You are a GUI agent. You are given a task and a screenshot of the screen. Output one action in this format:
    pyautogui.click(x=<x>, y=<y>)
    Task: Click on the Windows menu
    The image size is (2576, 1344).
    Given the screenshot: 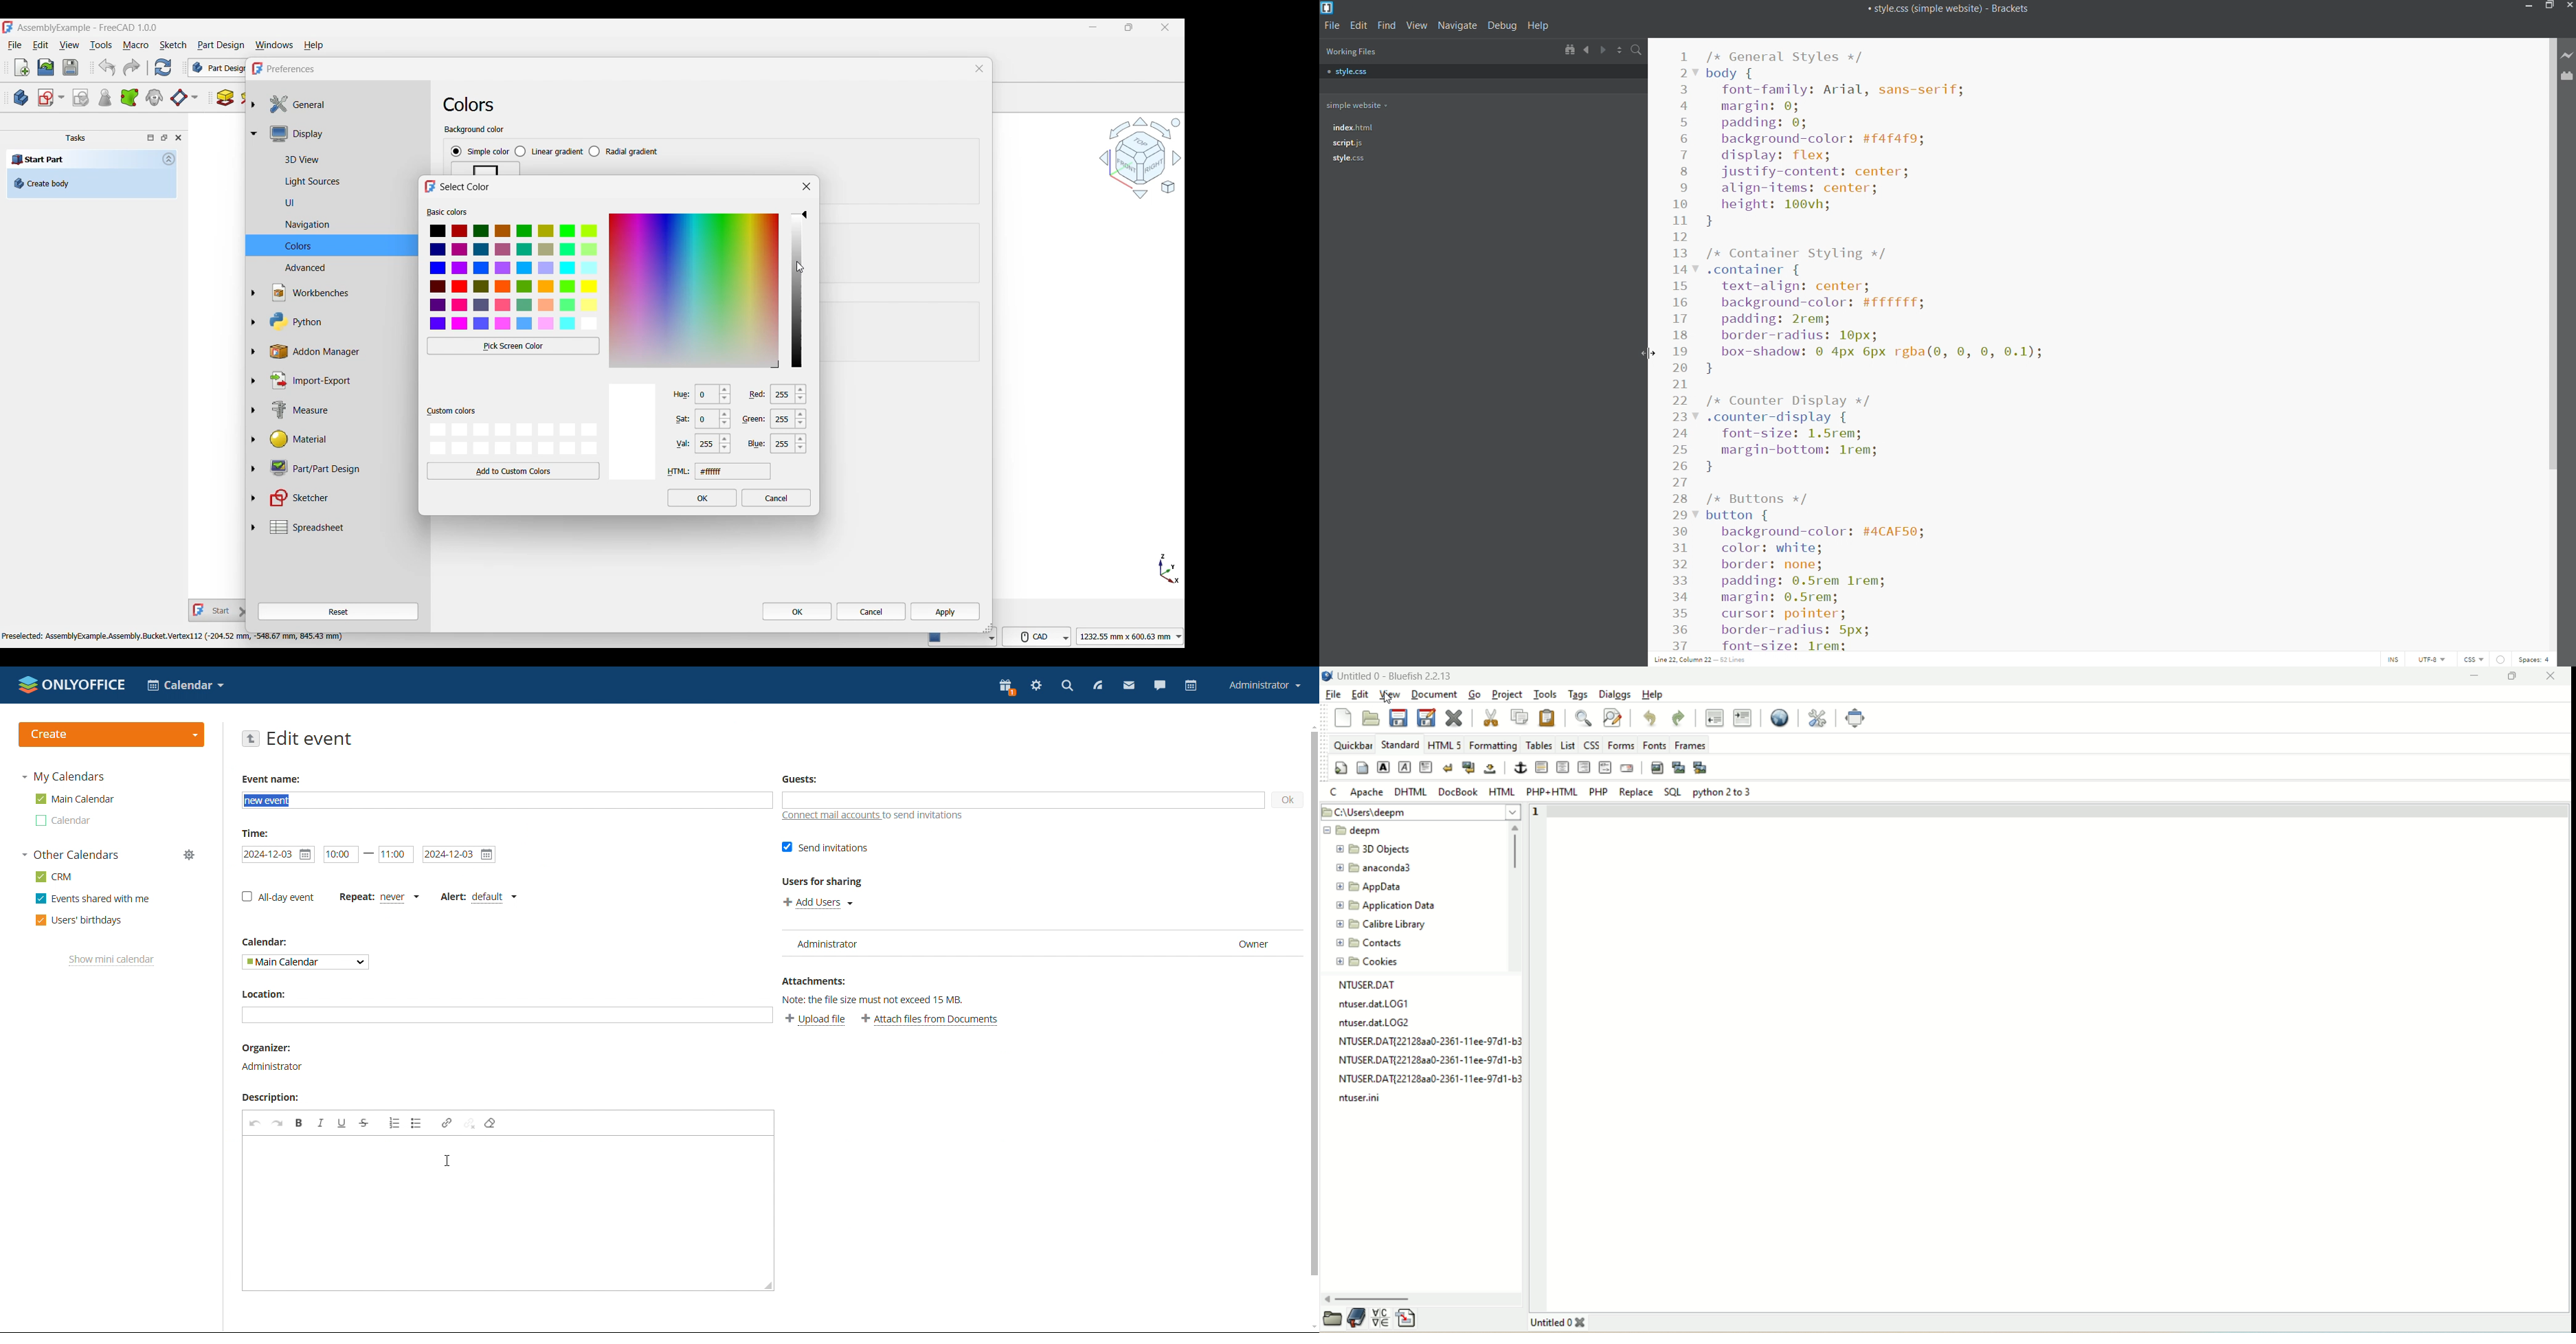 What is the action you would take?
    pyautogui.click(x=275, y=46)
    